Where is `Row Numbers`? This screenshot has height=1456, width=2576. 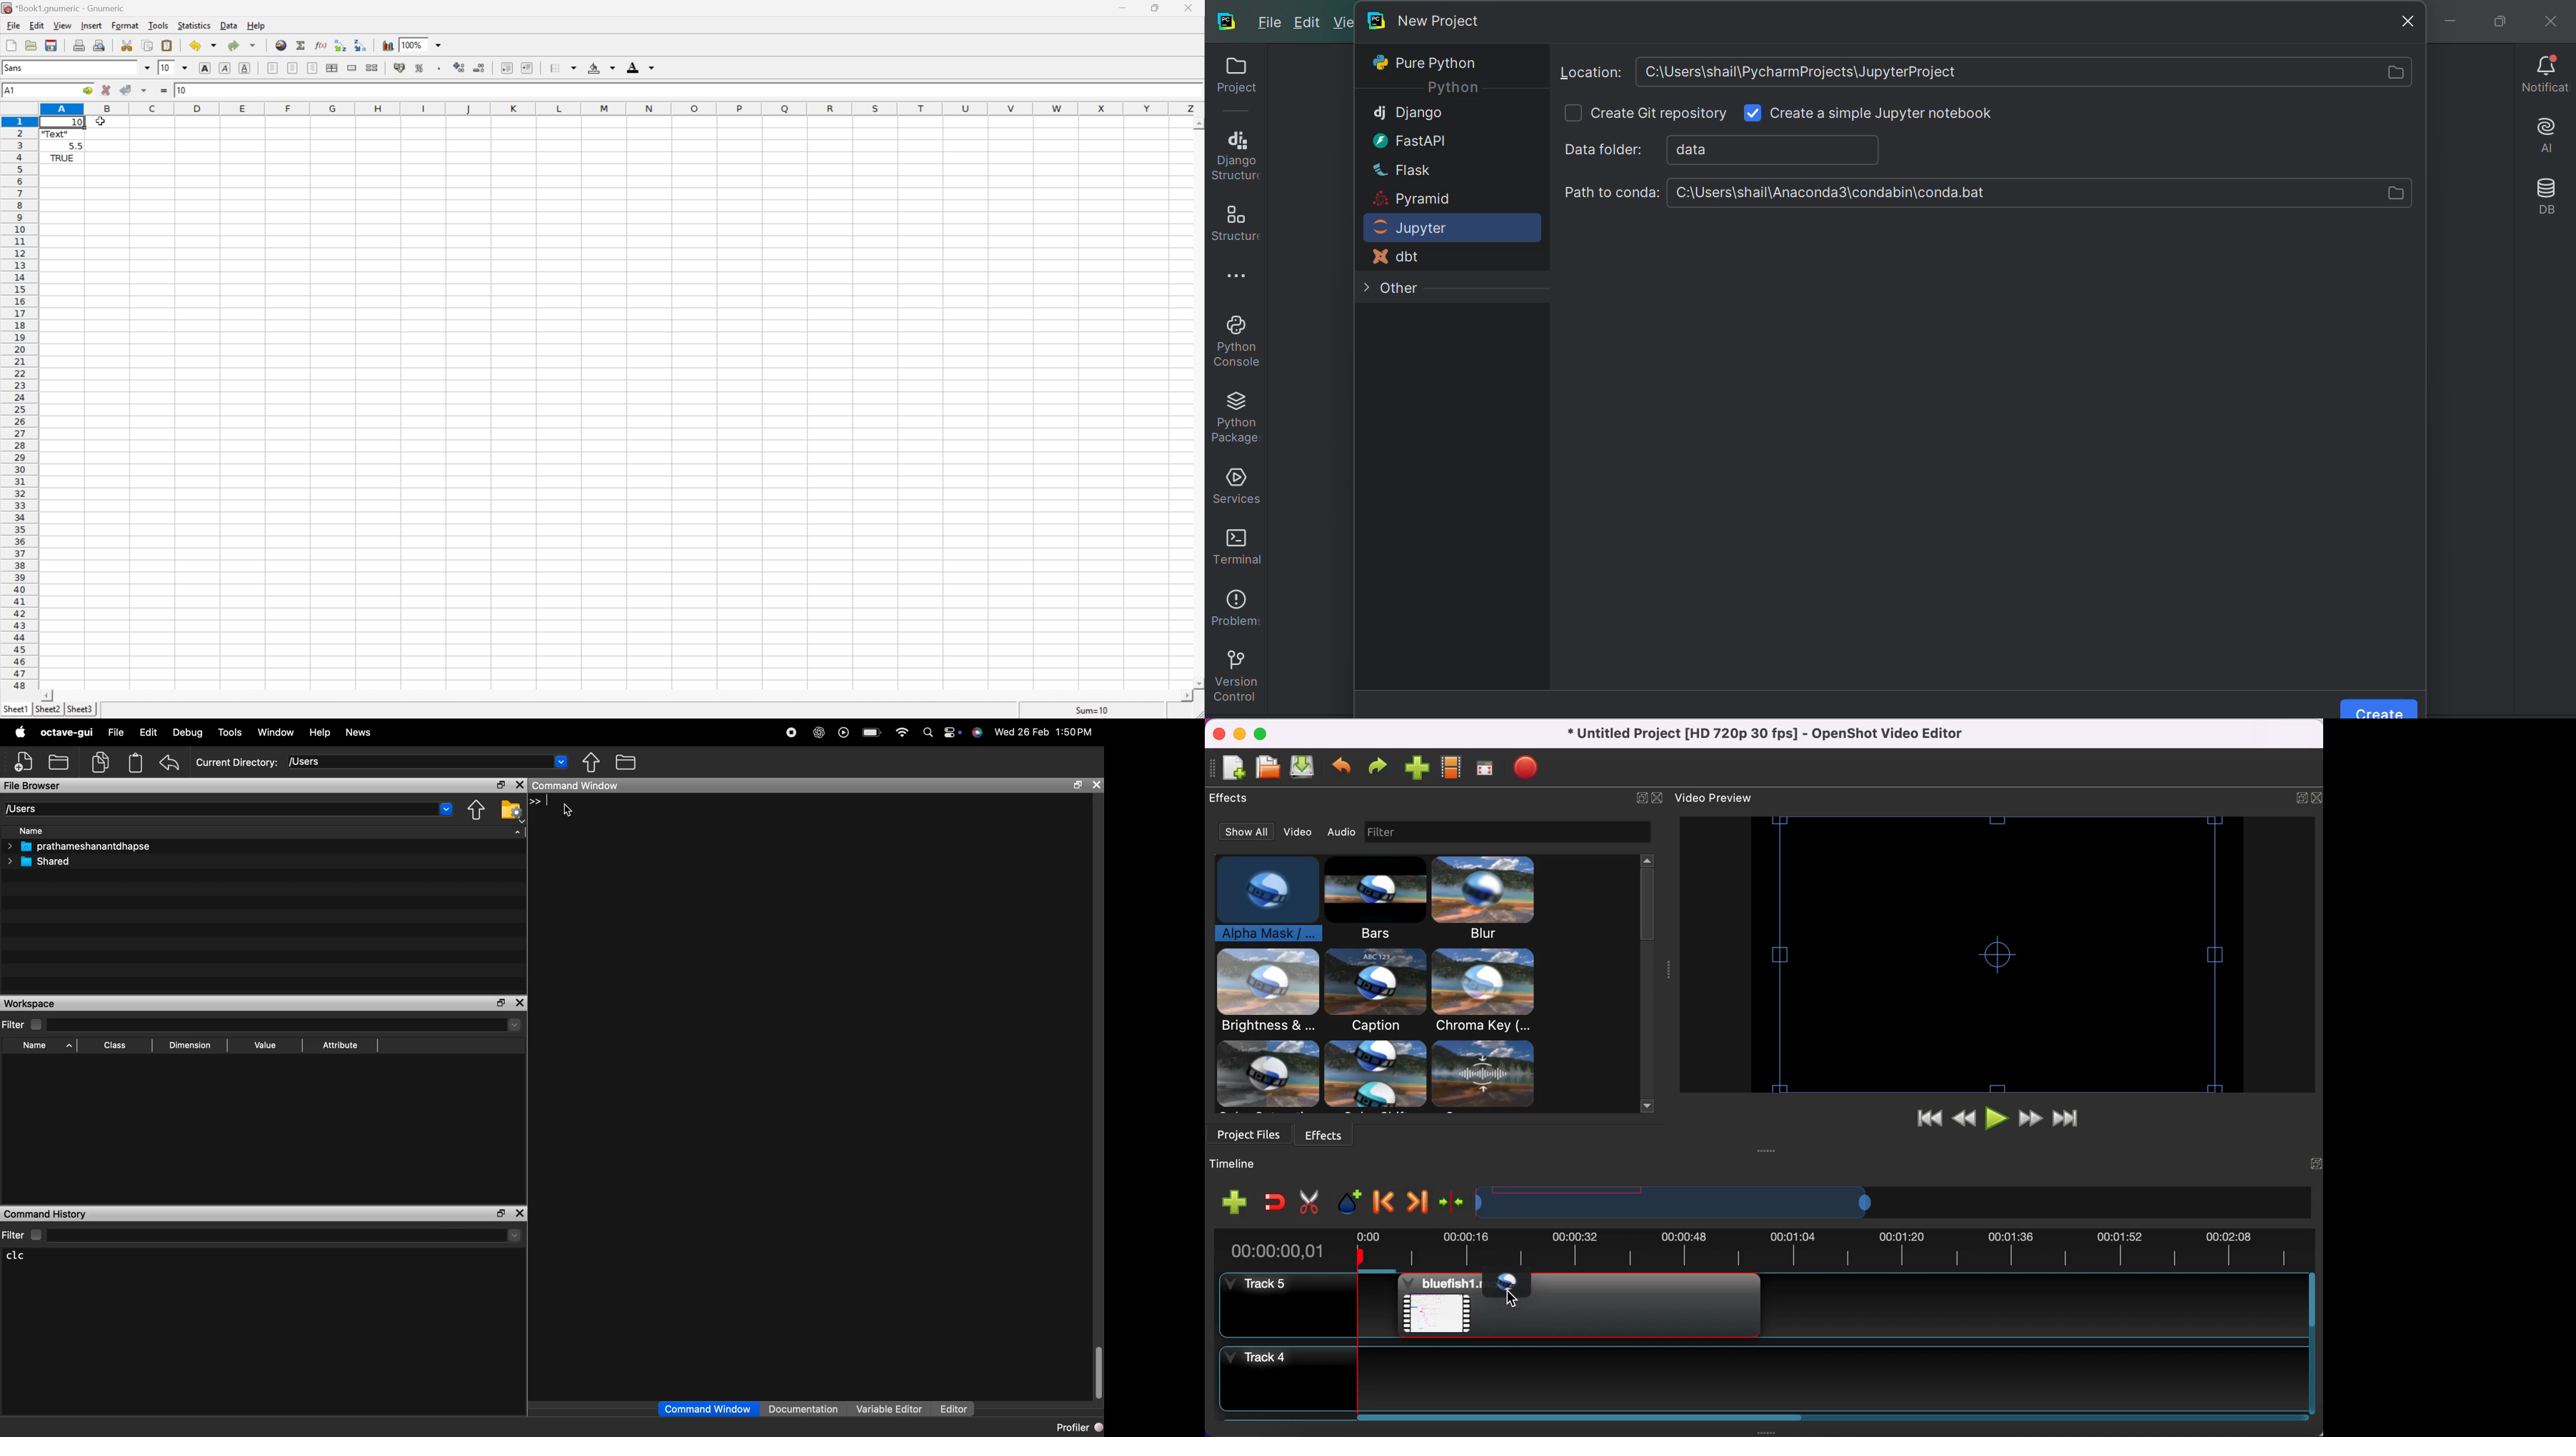 Row Numbers is located at coordinates (18, 405).